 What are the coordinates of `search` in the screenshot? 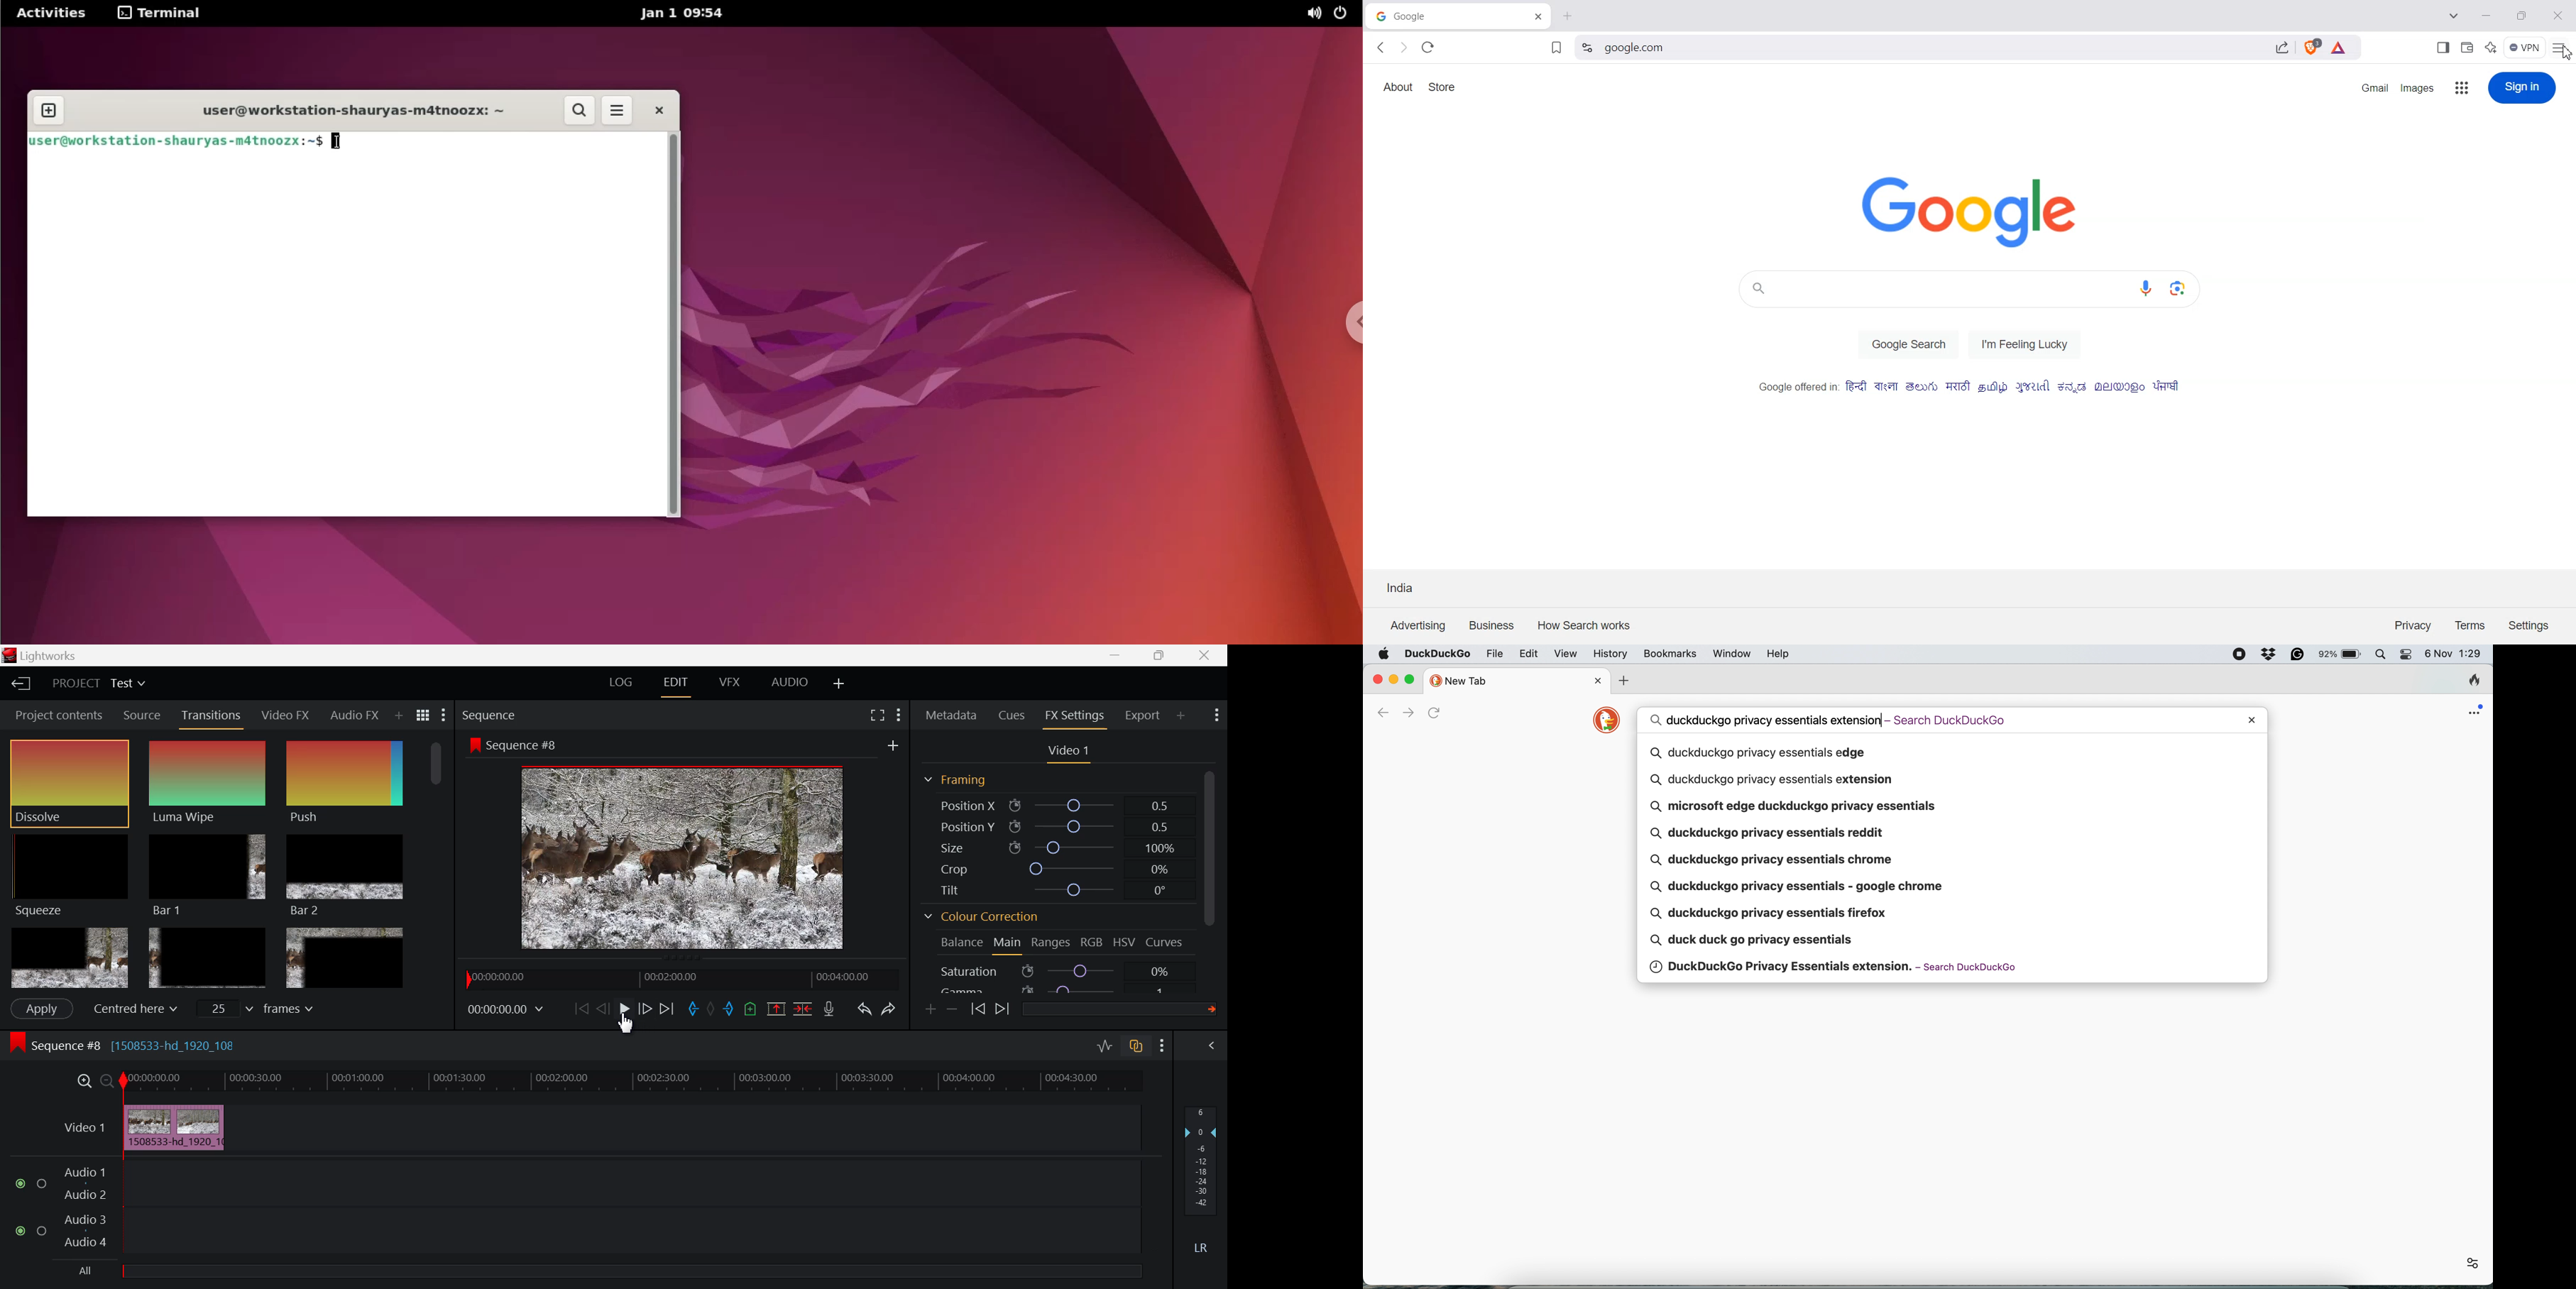 It's located at (576, 111).